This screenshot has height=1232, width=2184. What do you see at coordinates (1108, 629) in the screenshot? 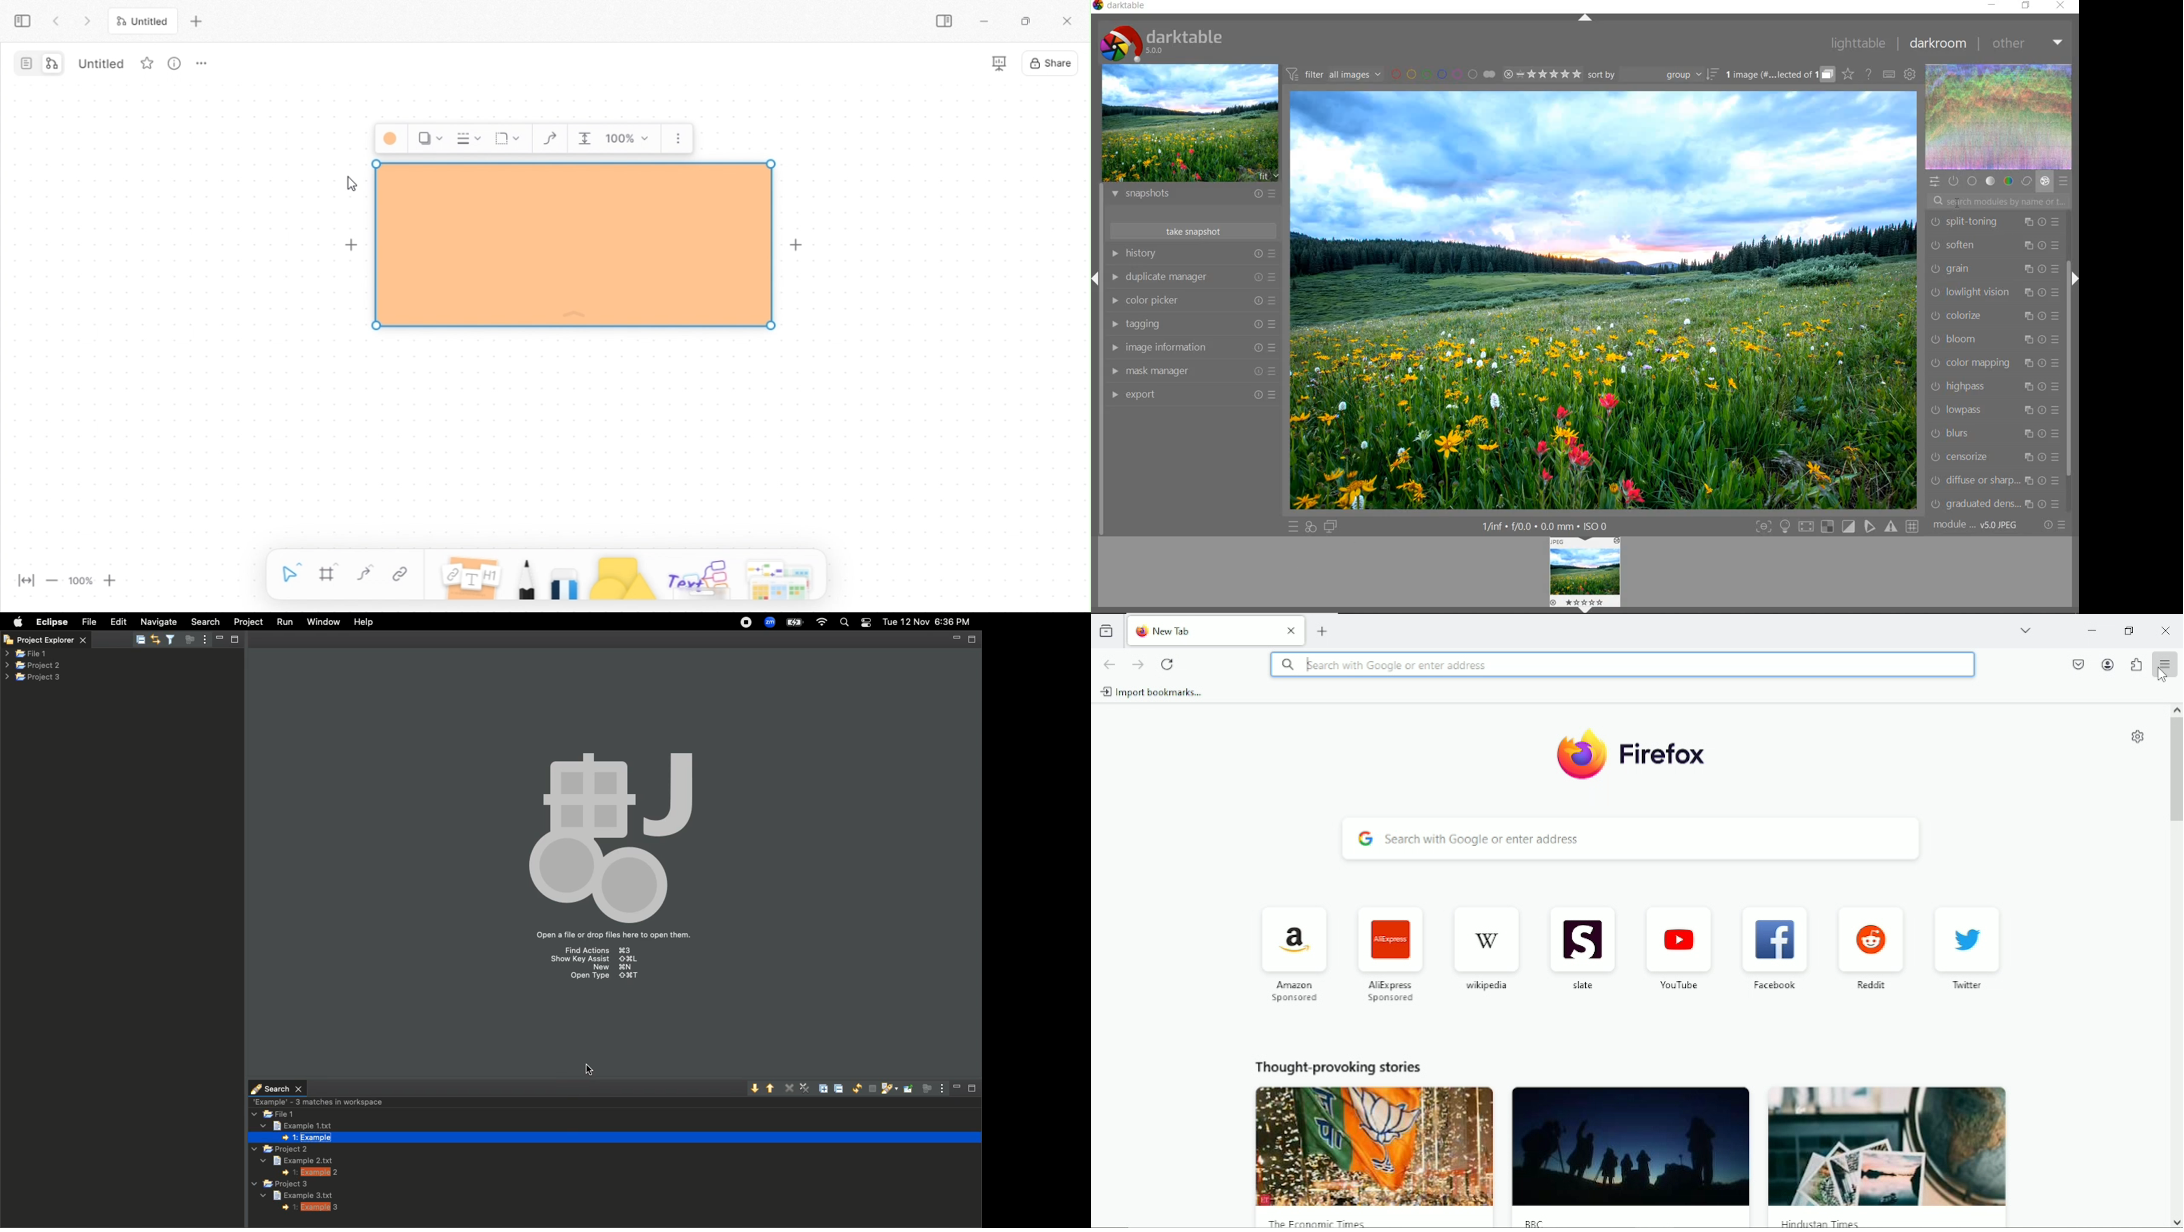
I see `View recent browsing` at bounding box center [1108, 629].